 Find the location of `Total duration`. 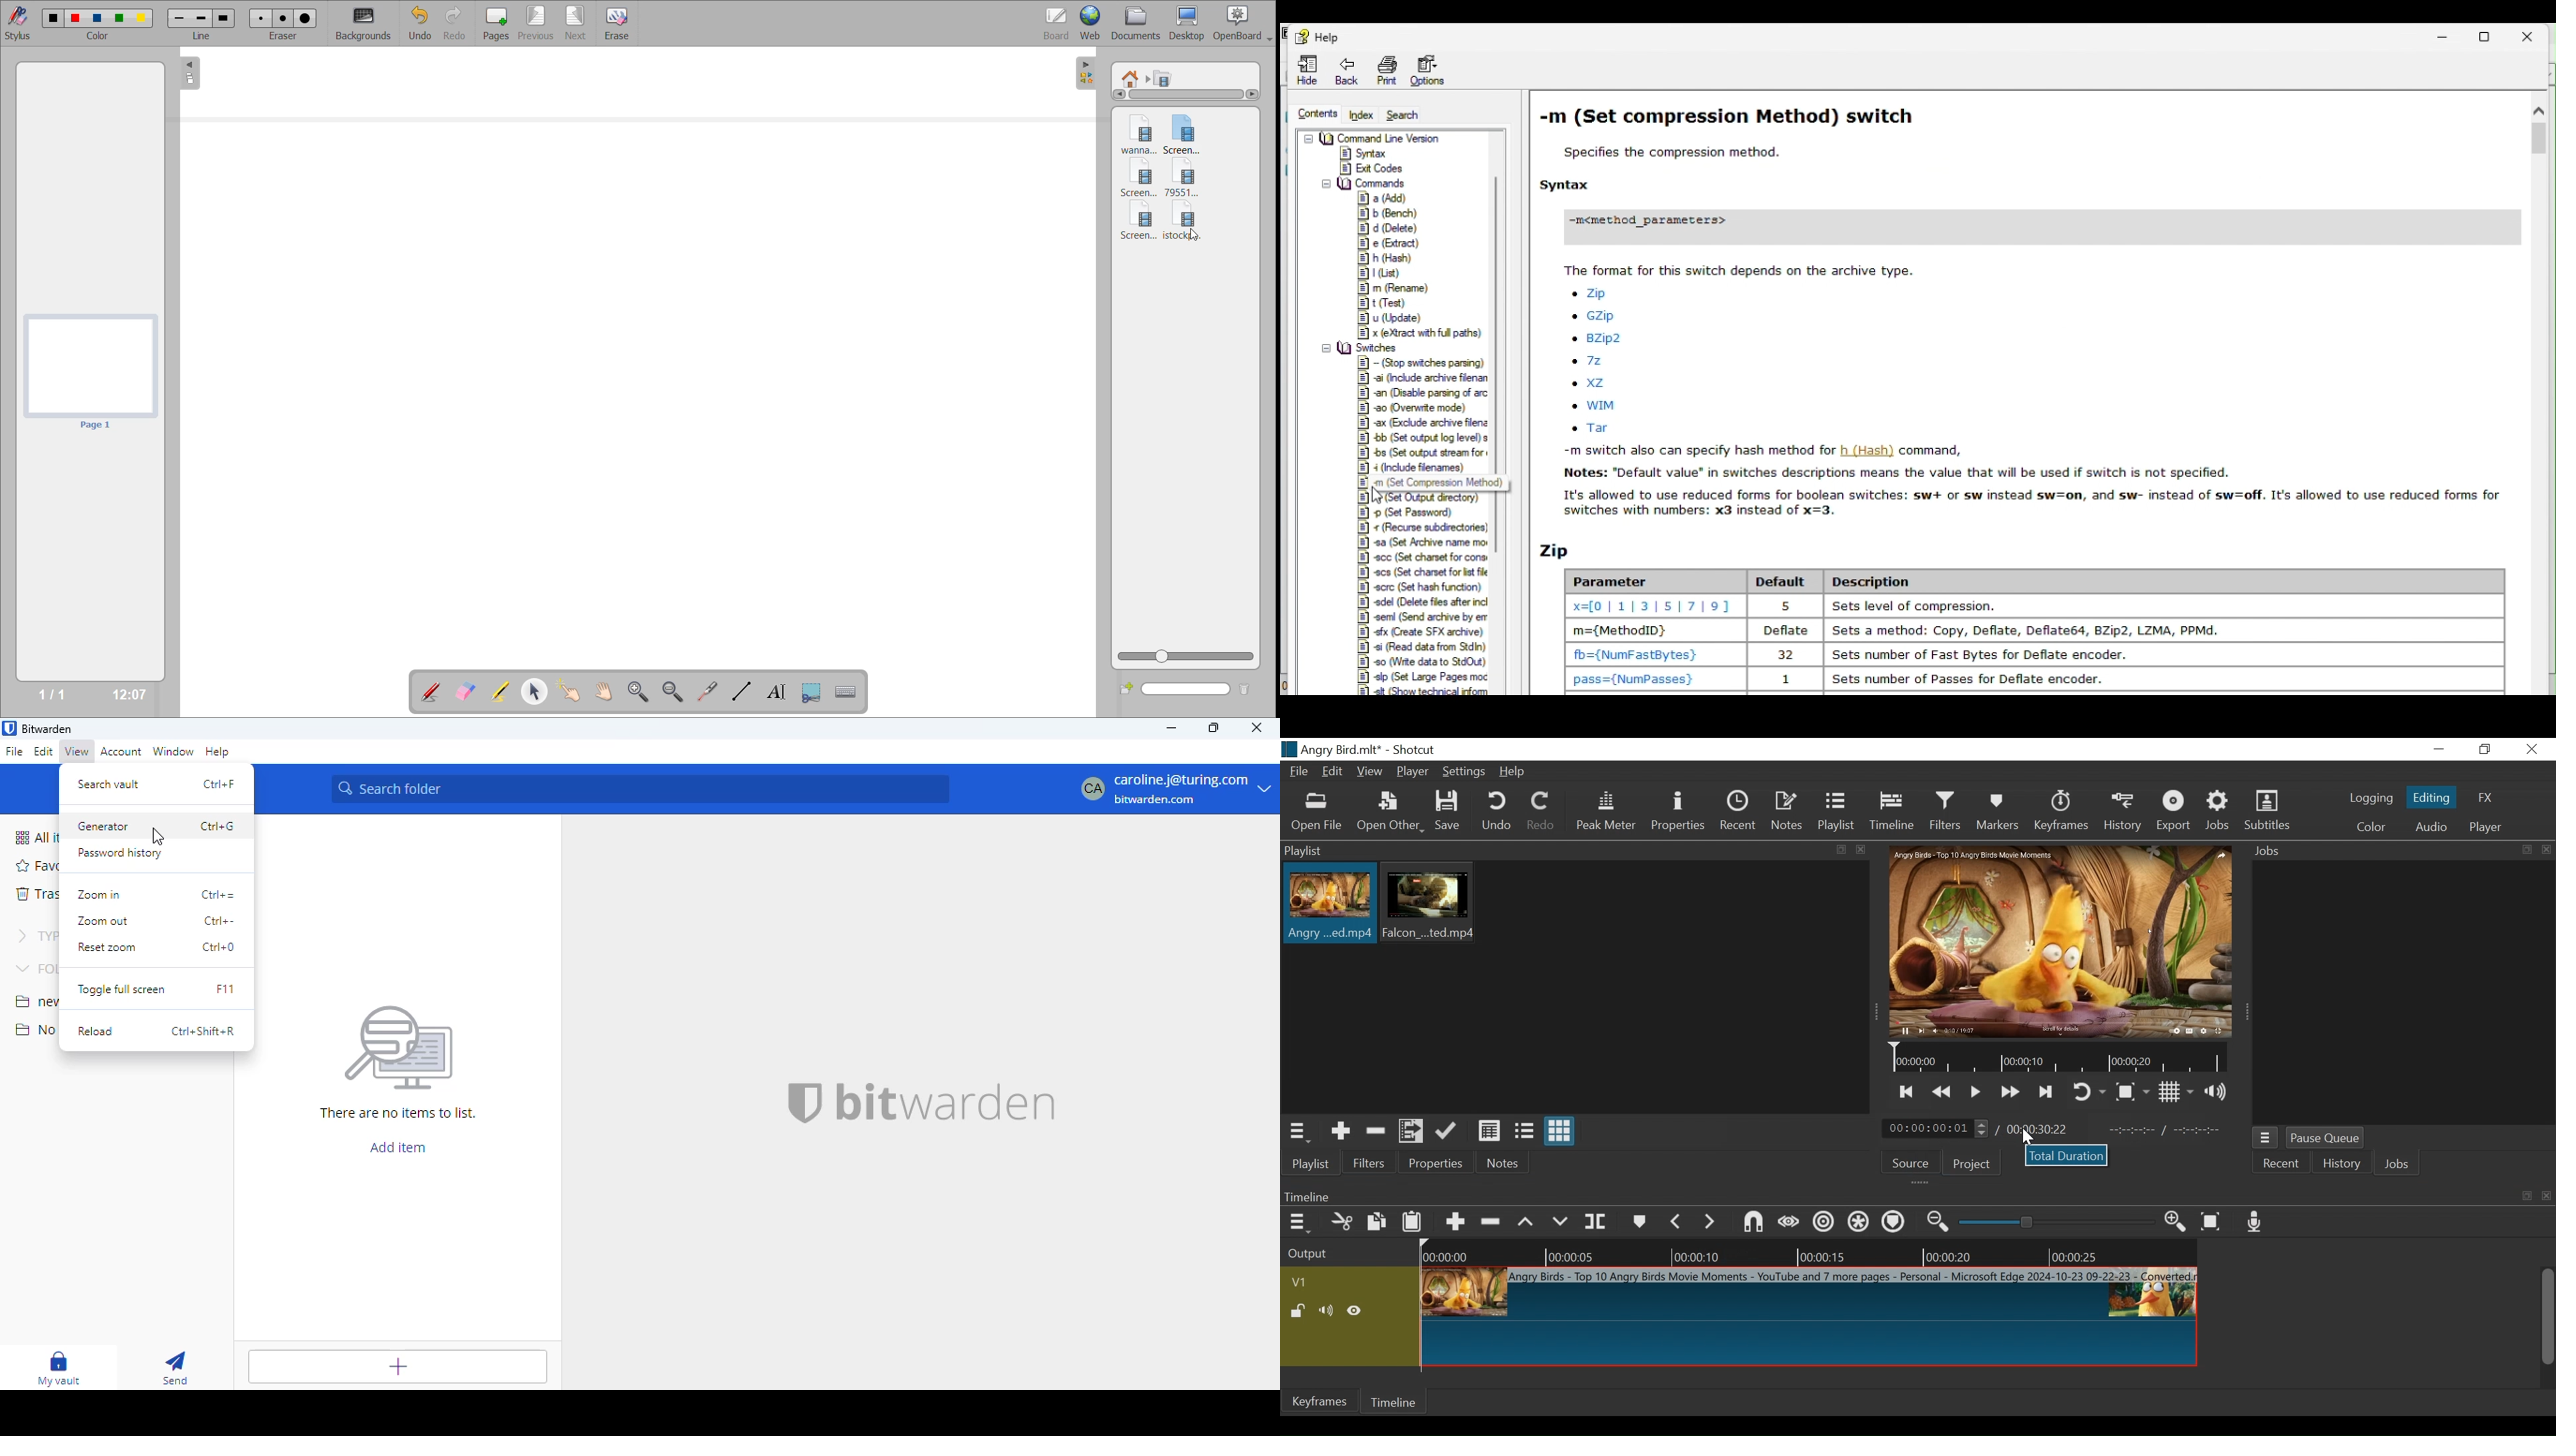

Total duration is located at coordinates (2039, 1130).